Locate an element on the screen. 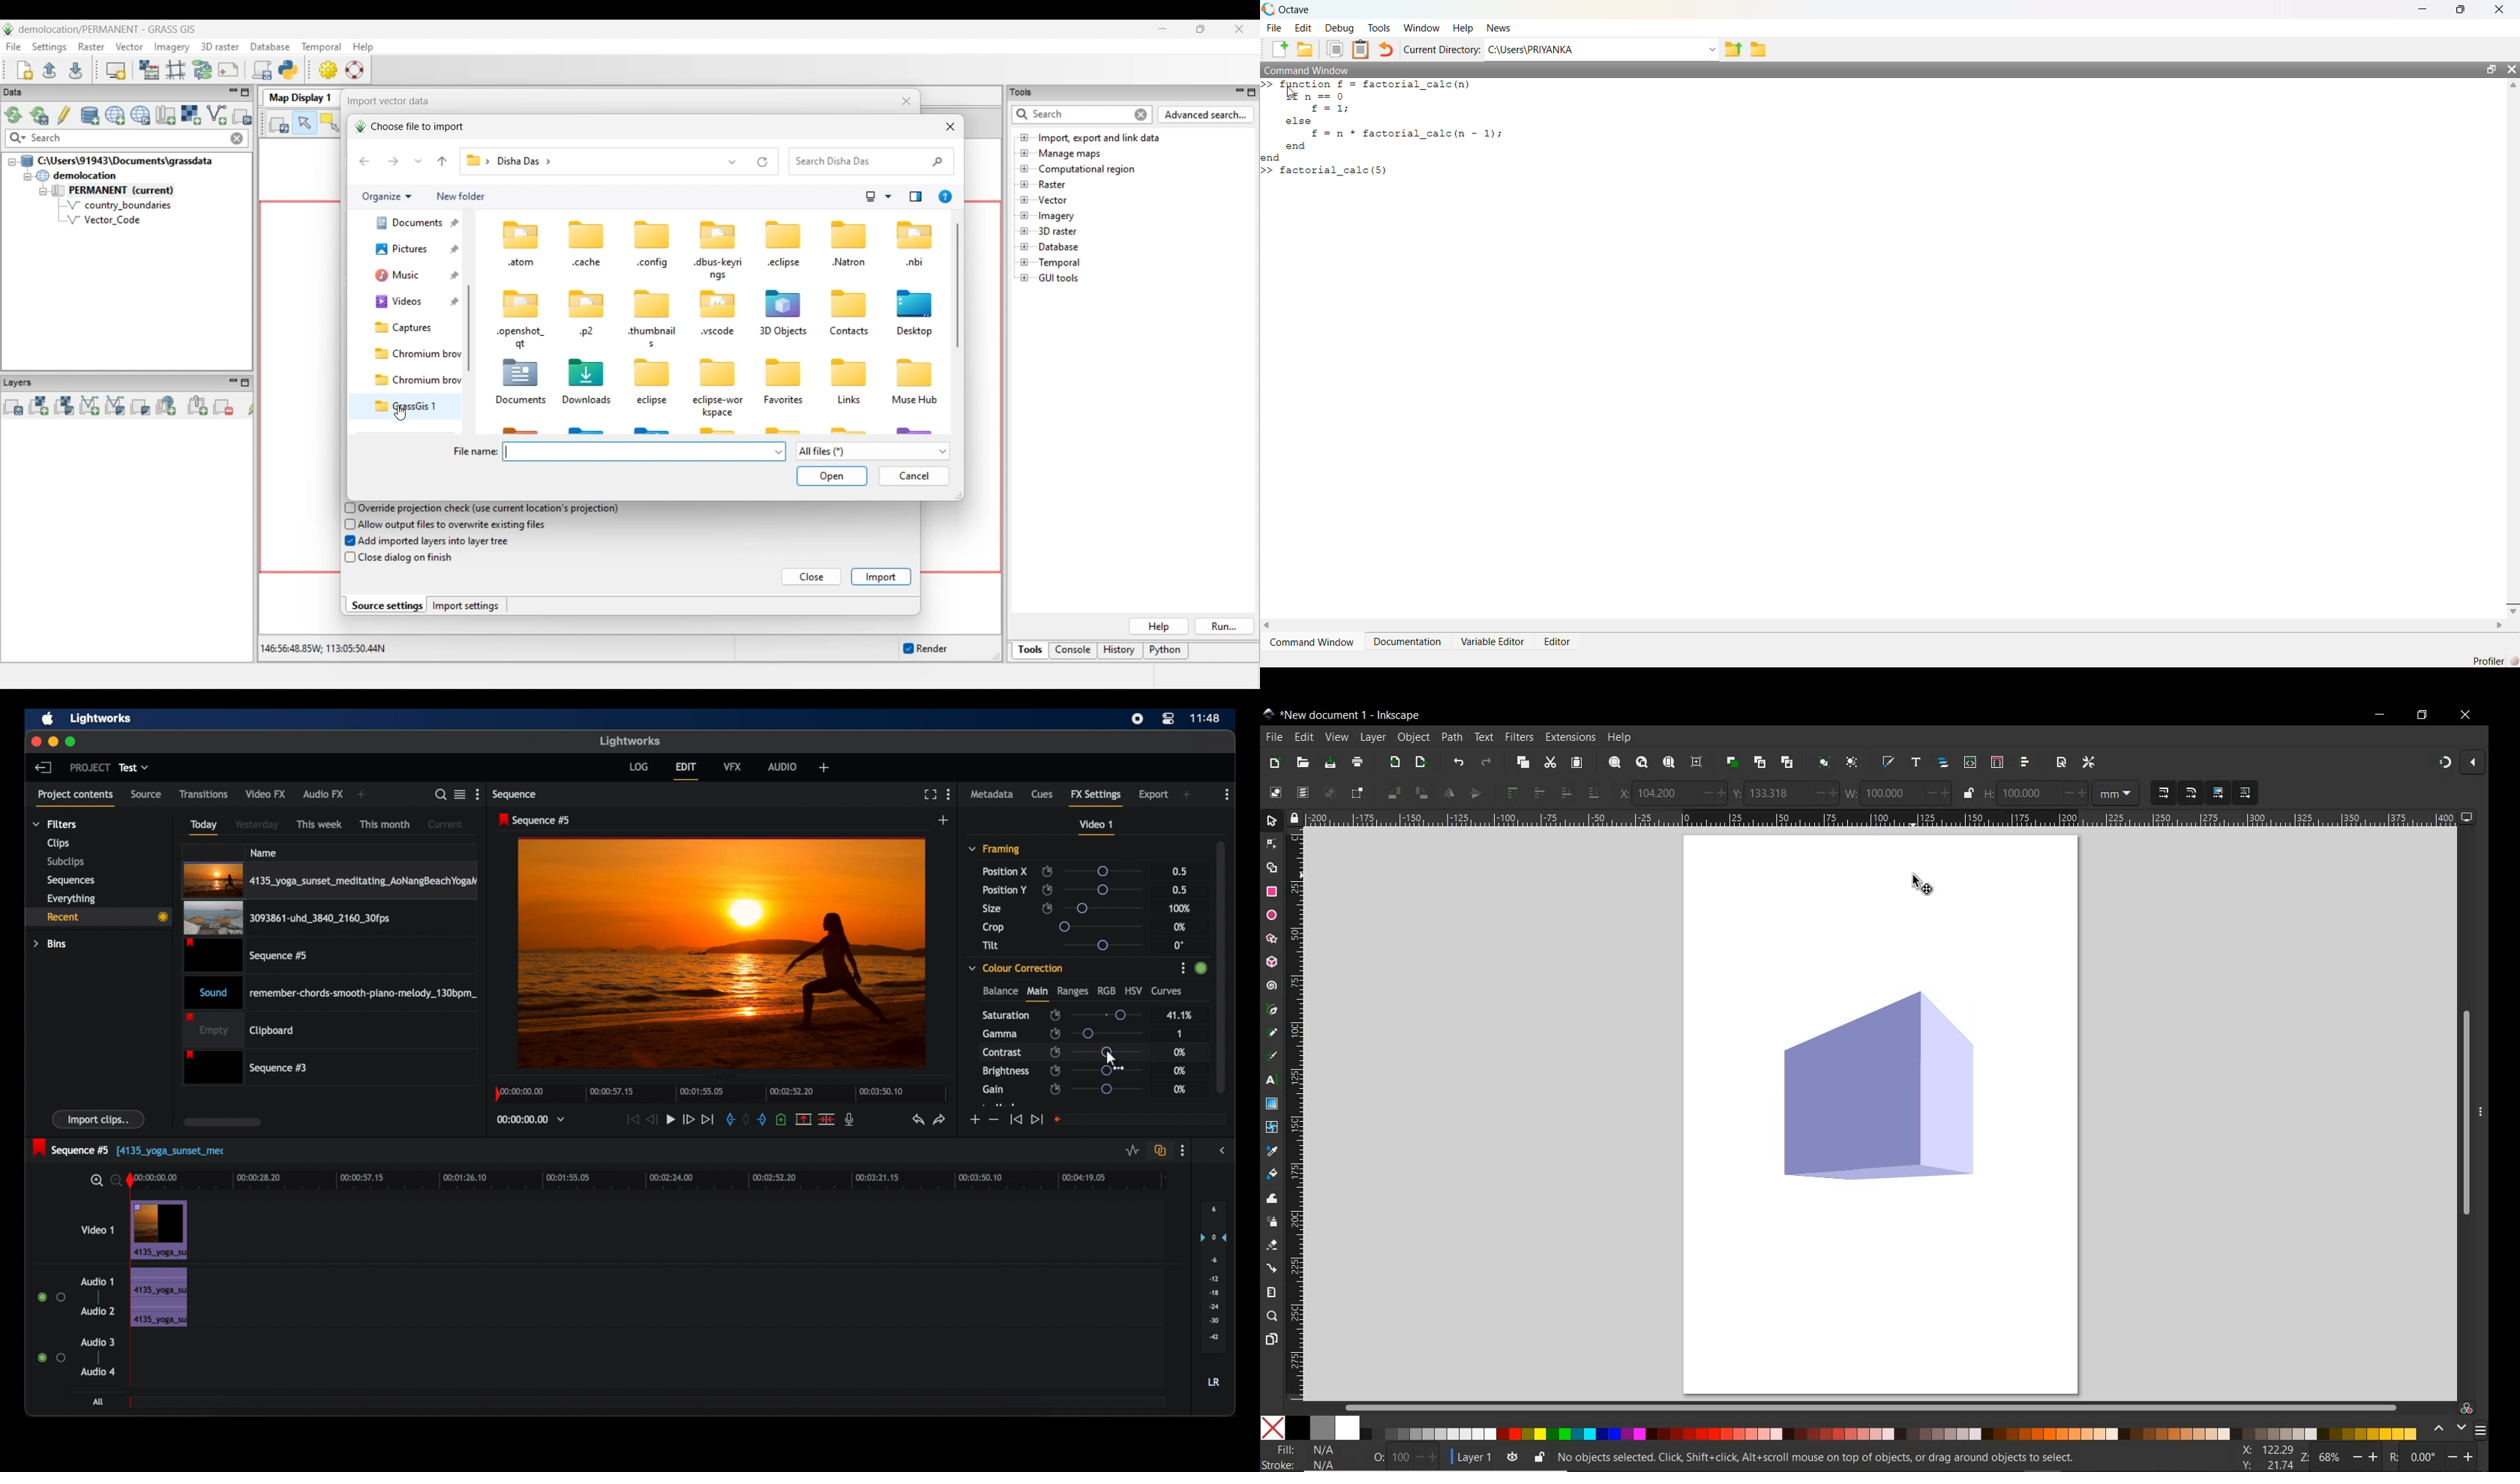  zoom drawing is located at coordinates (1642, 761).